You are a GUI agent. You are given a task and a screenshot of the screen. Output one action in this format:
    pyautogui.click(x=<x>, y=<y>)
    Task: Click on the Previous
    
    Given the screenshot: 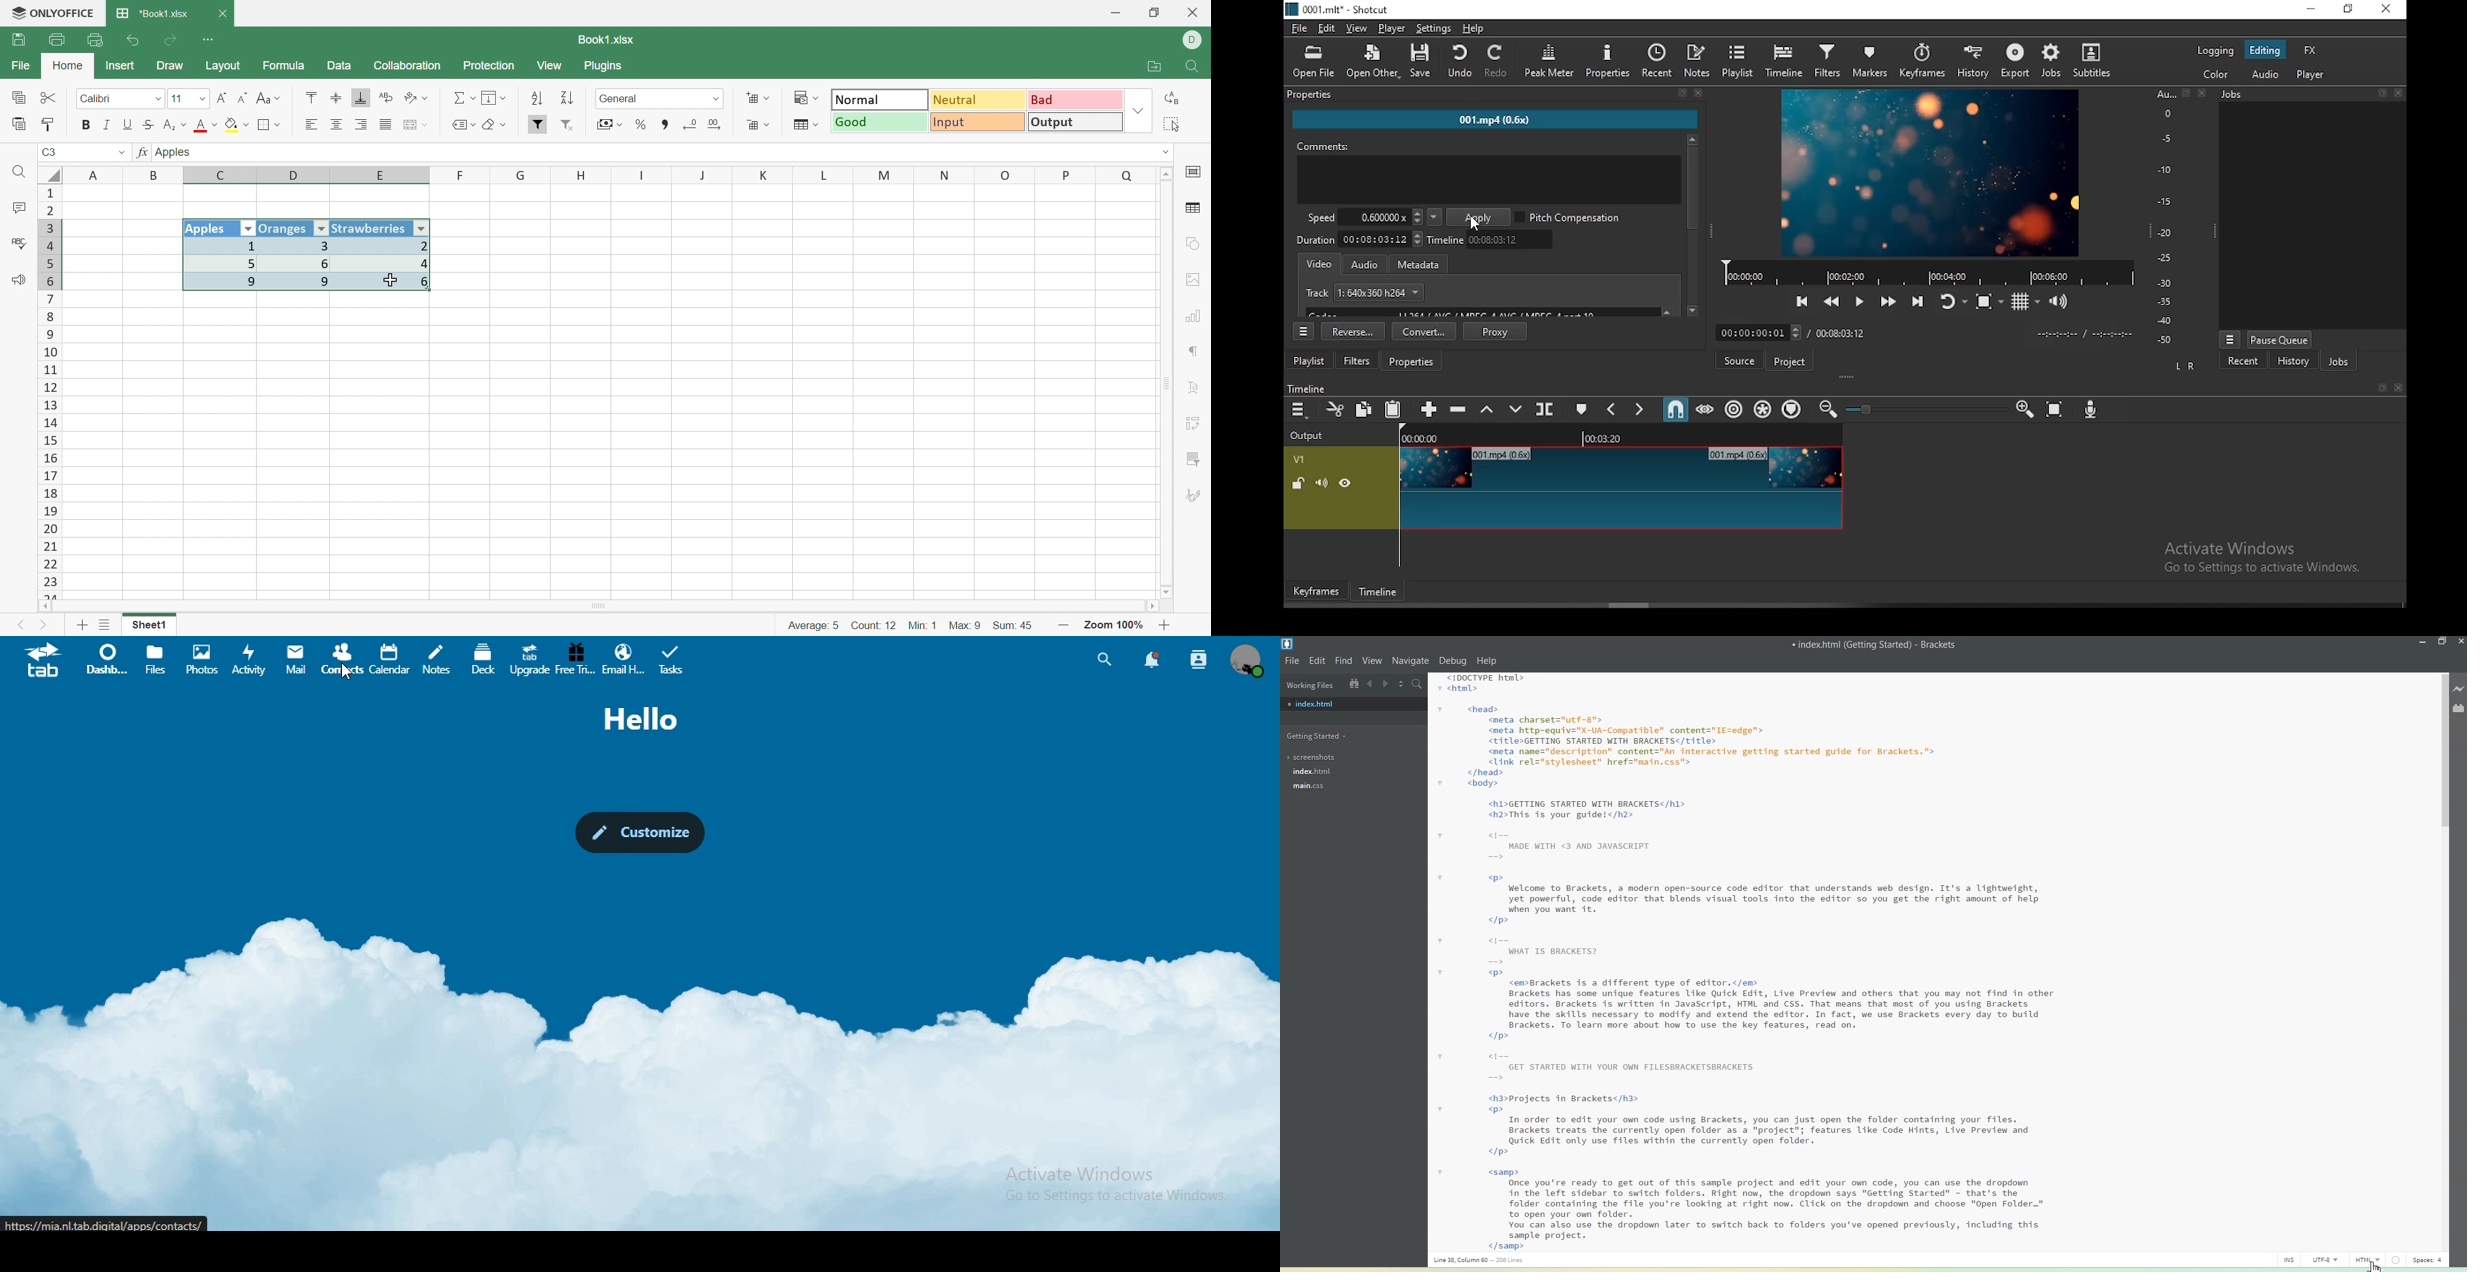 What is the action you would take?
    pyautogui.click(x=20, y=628)
    